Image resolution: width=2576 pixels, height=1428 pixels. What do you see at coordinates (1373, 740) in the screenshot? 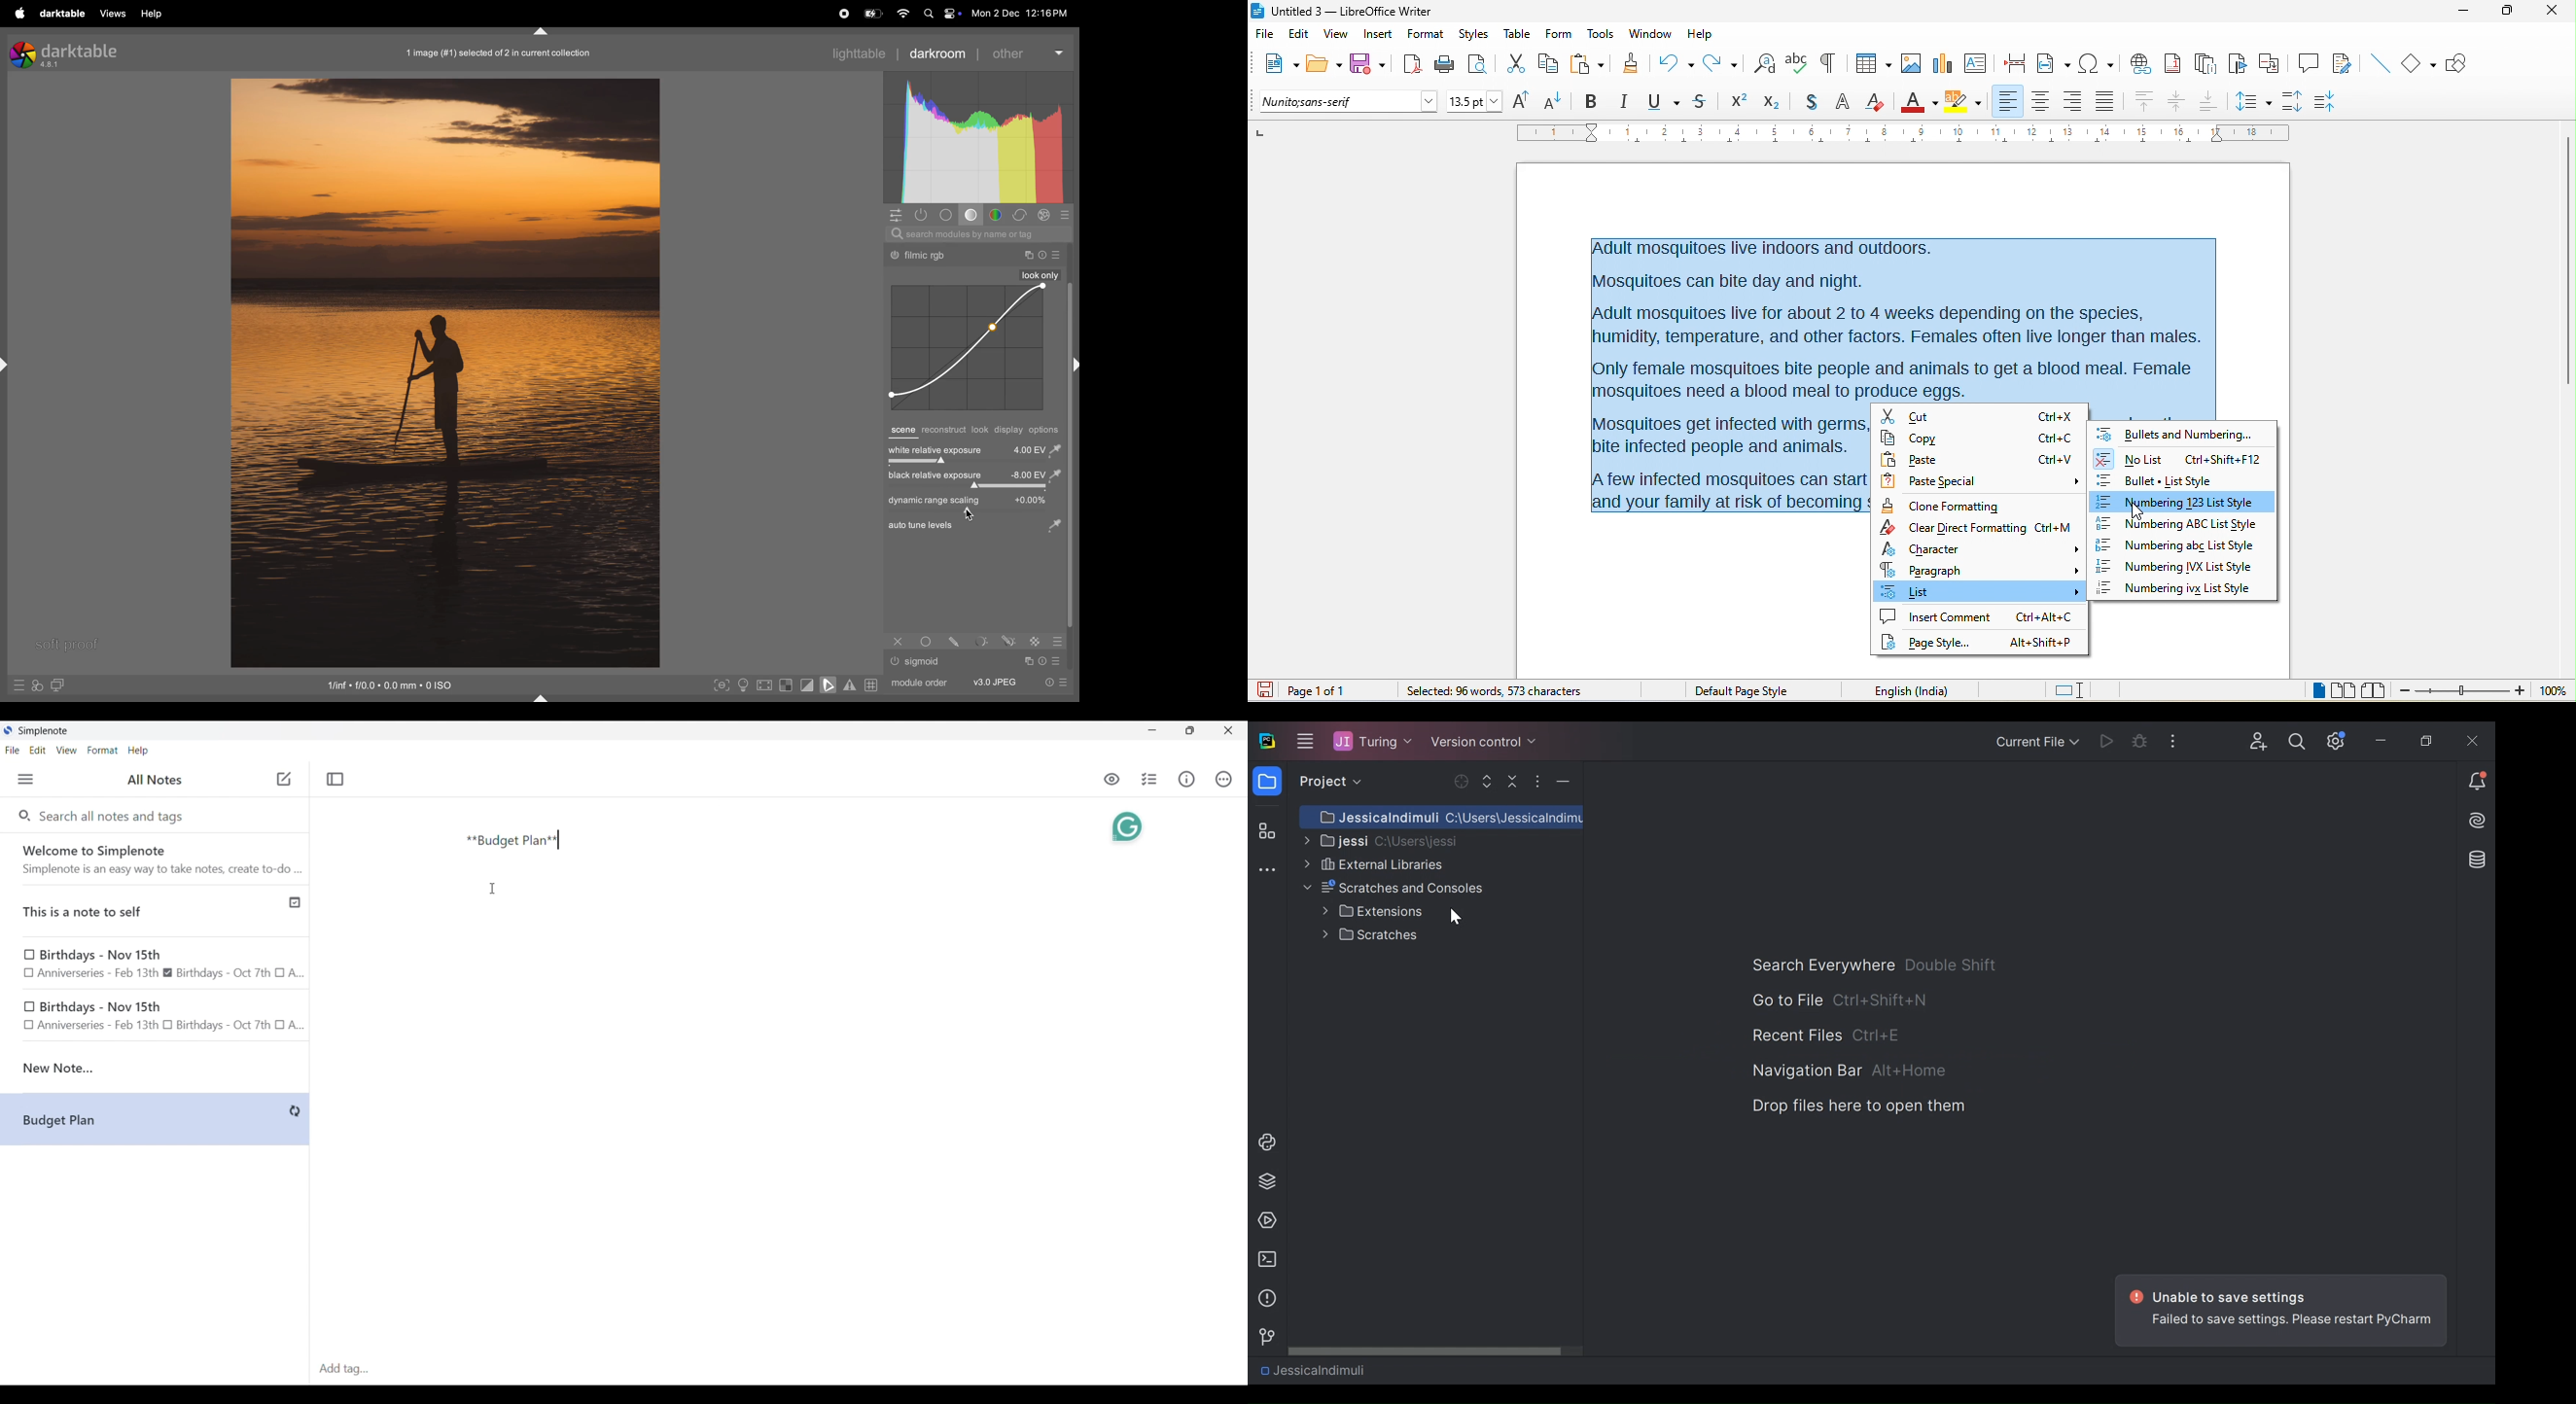
I see `Project Name` at bounding box center [1373, 740].